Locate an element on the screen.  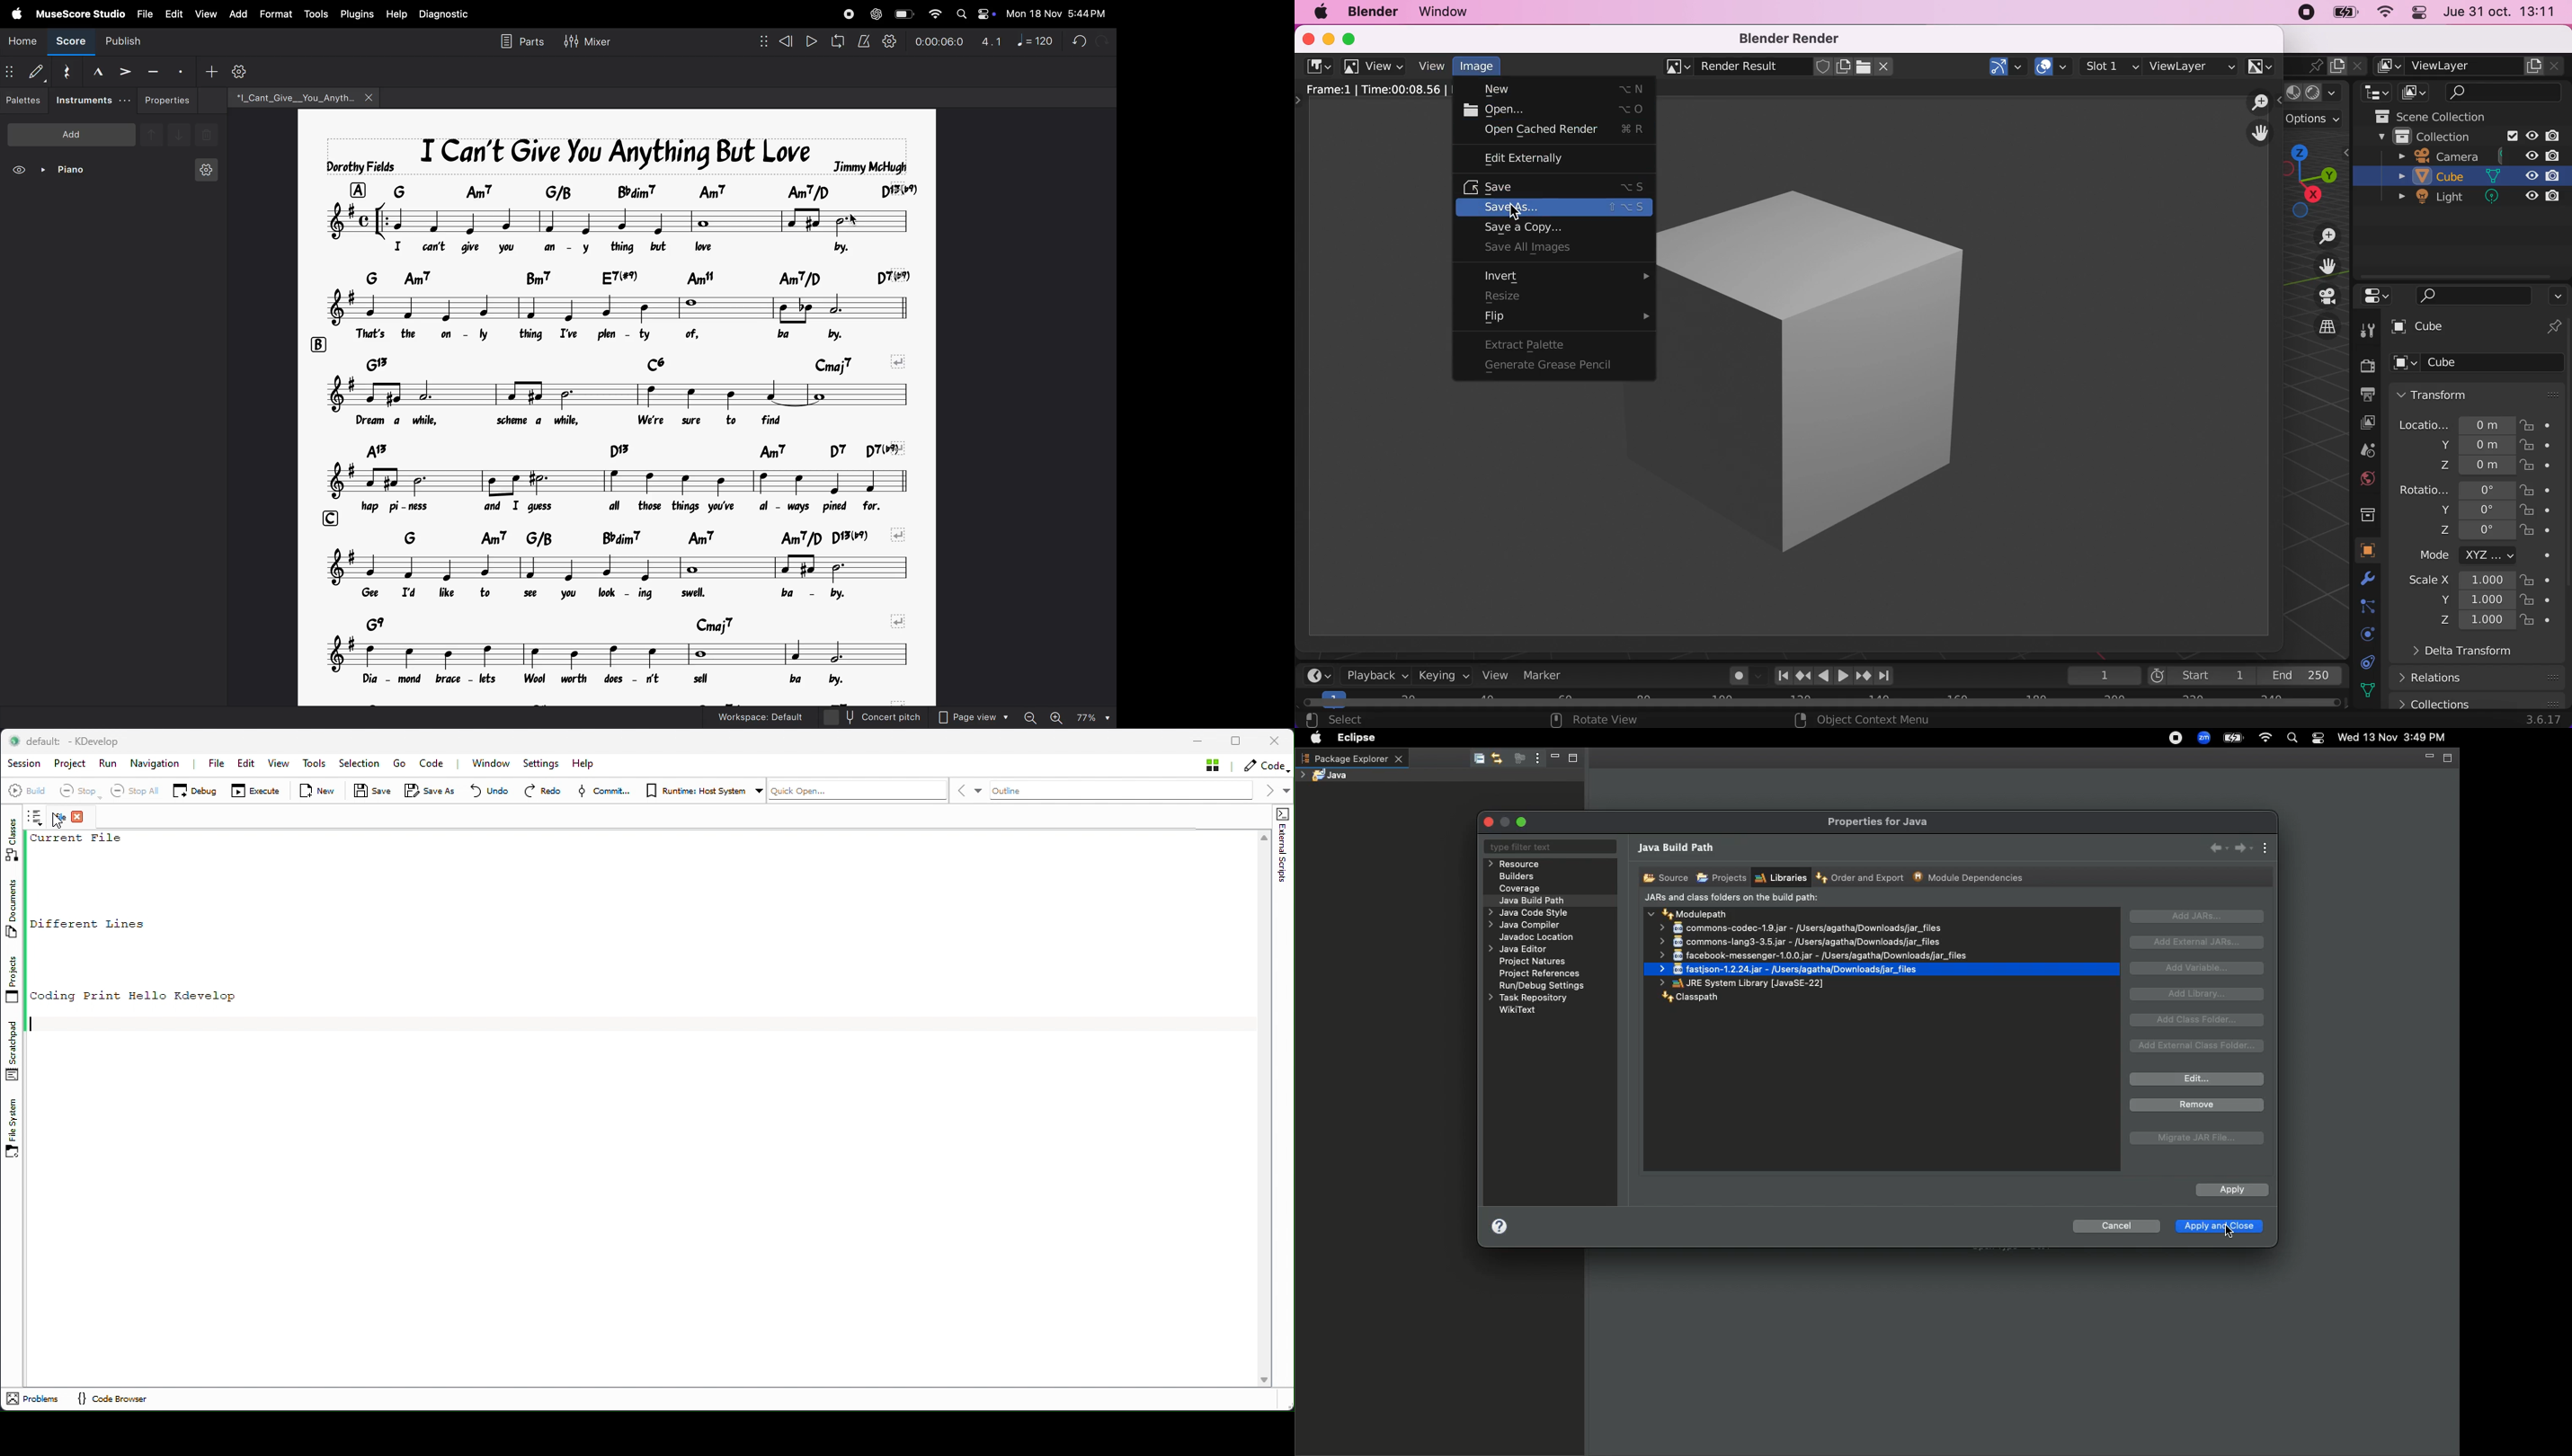
instruments is located at coordinates (94, 101).